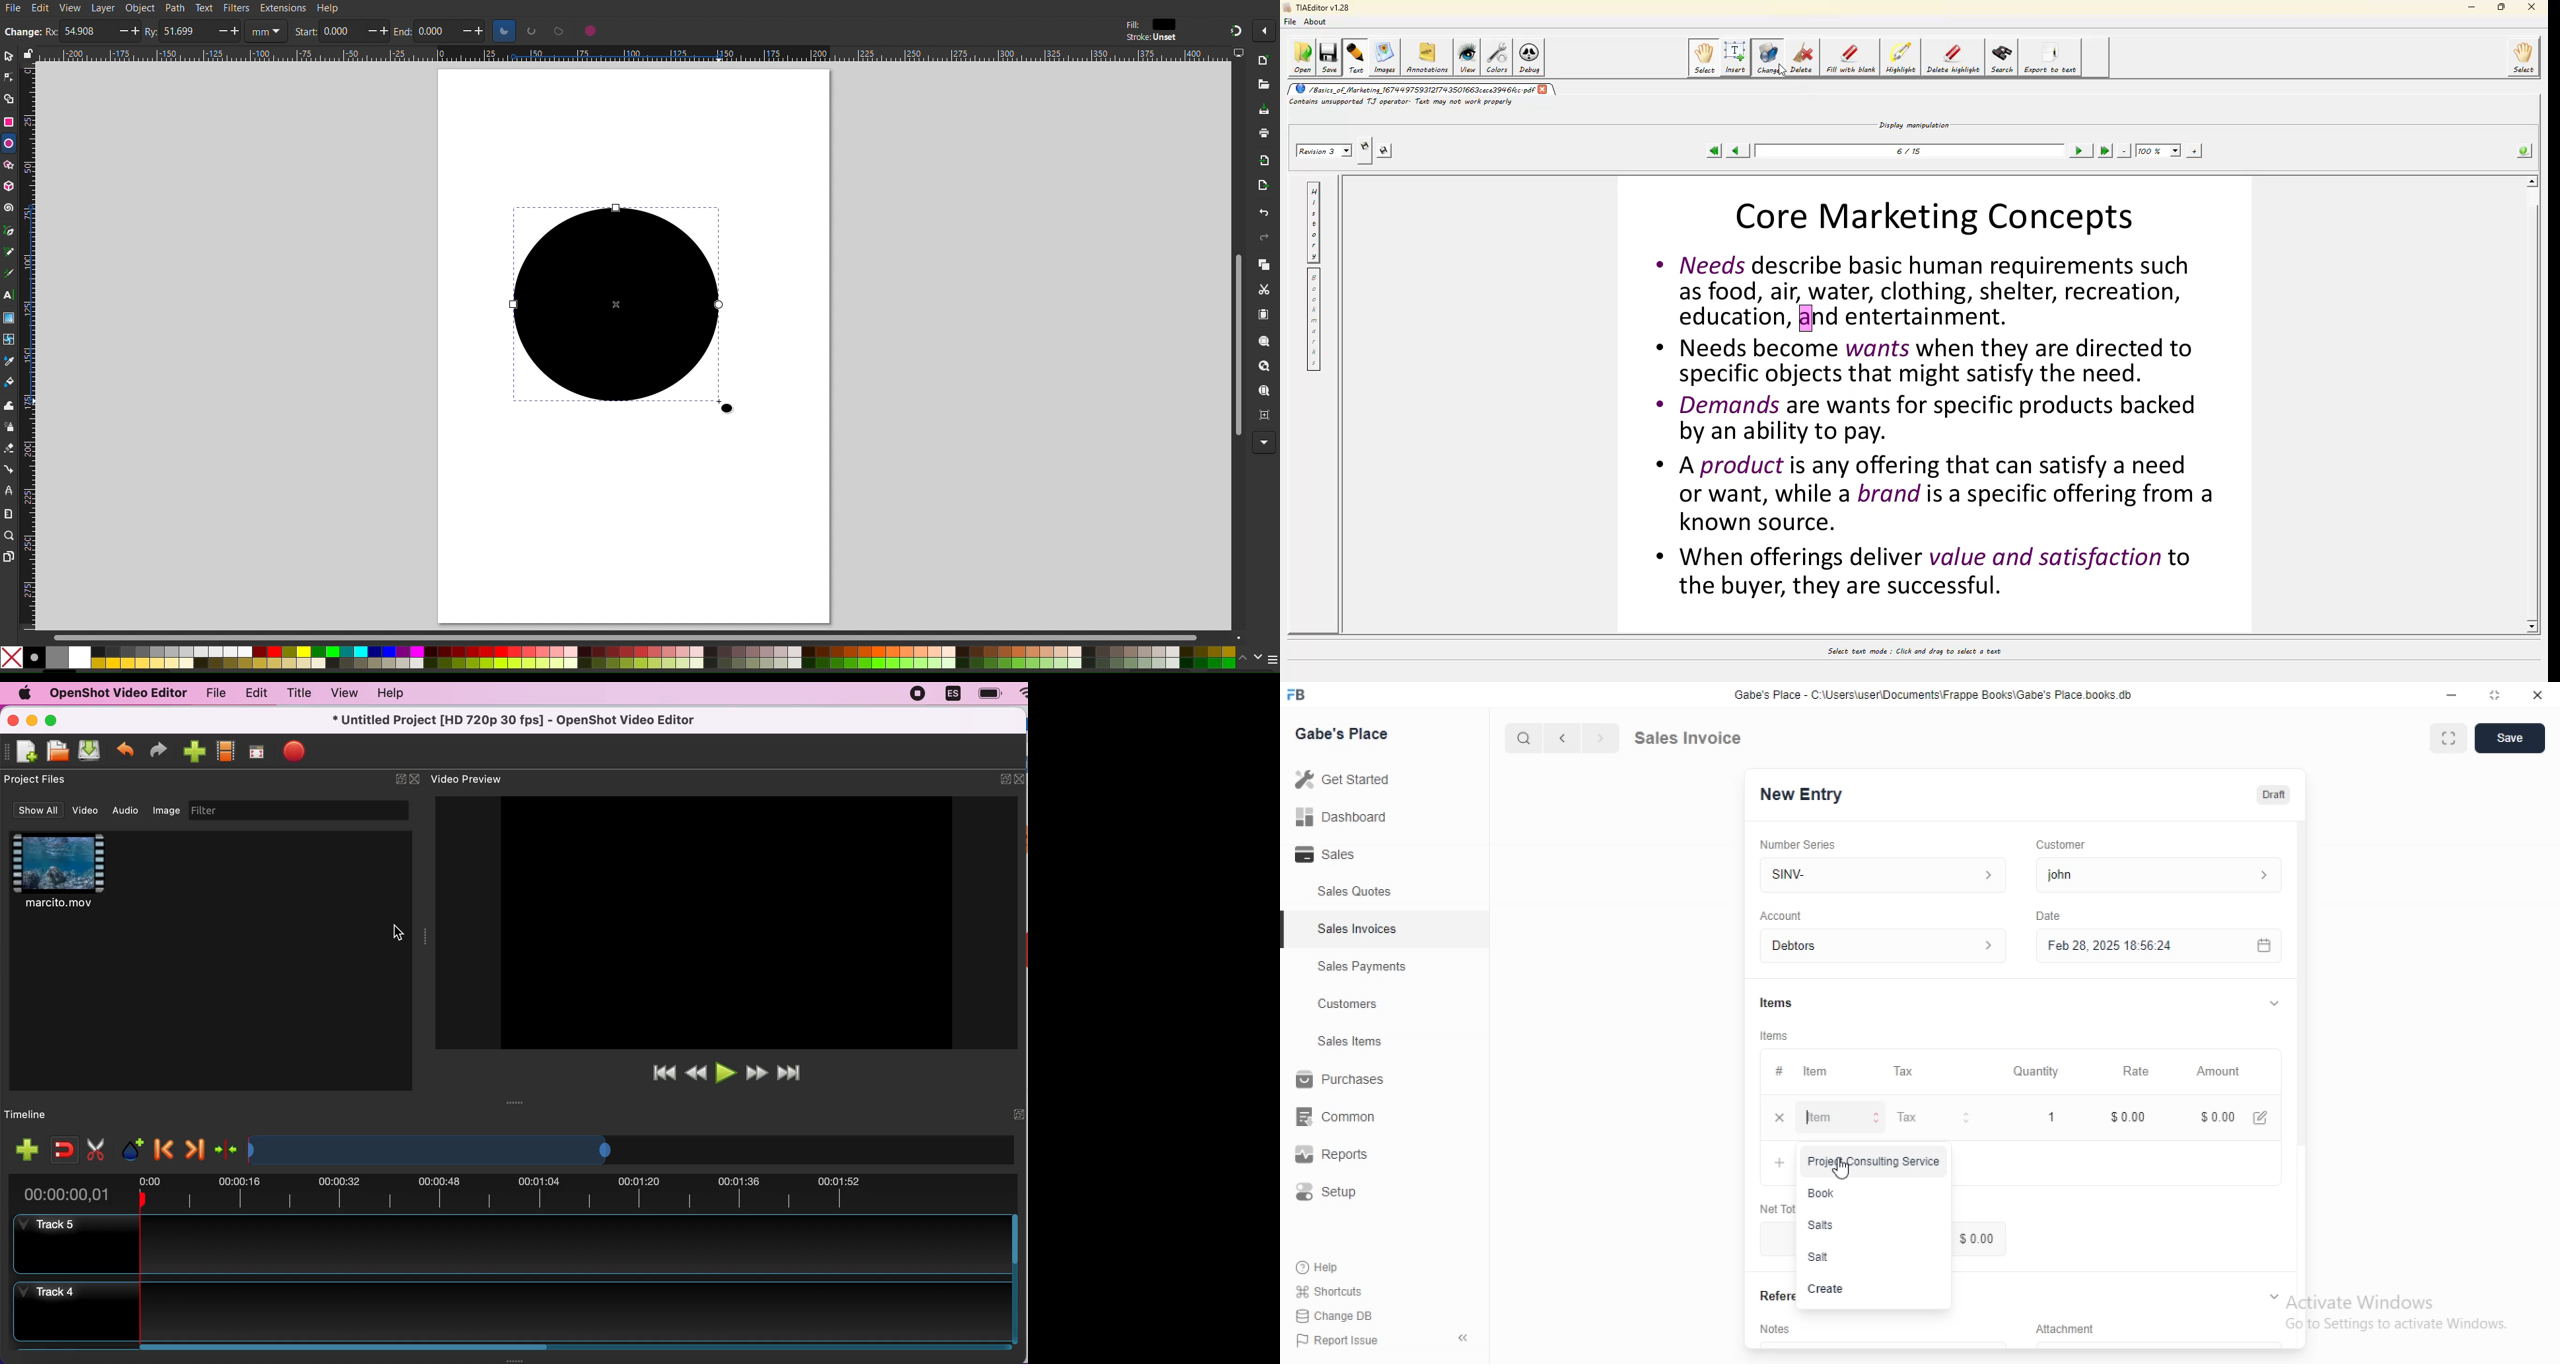 The height and width of the screenshot is (1372, 2576). I want to click on Sales Items, so click(1341, 1042).